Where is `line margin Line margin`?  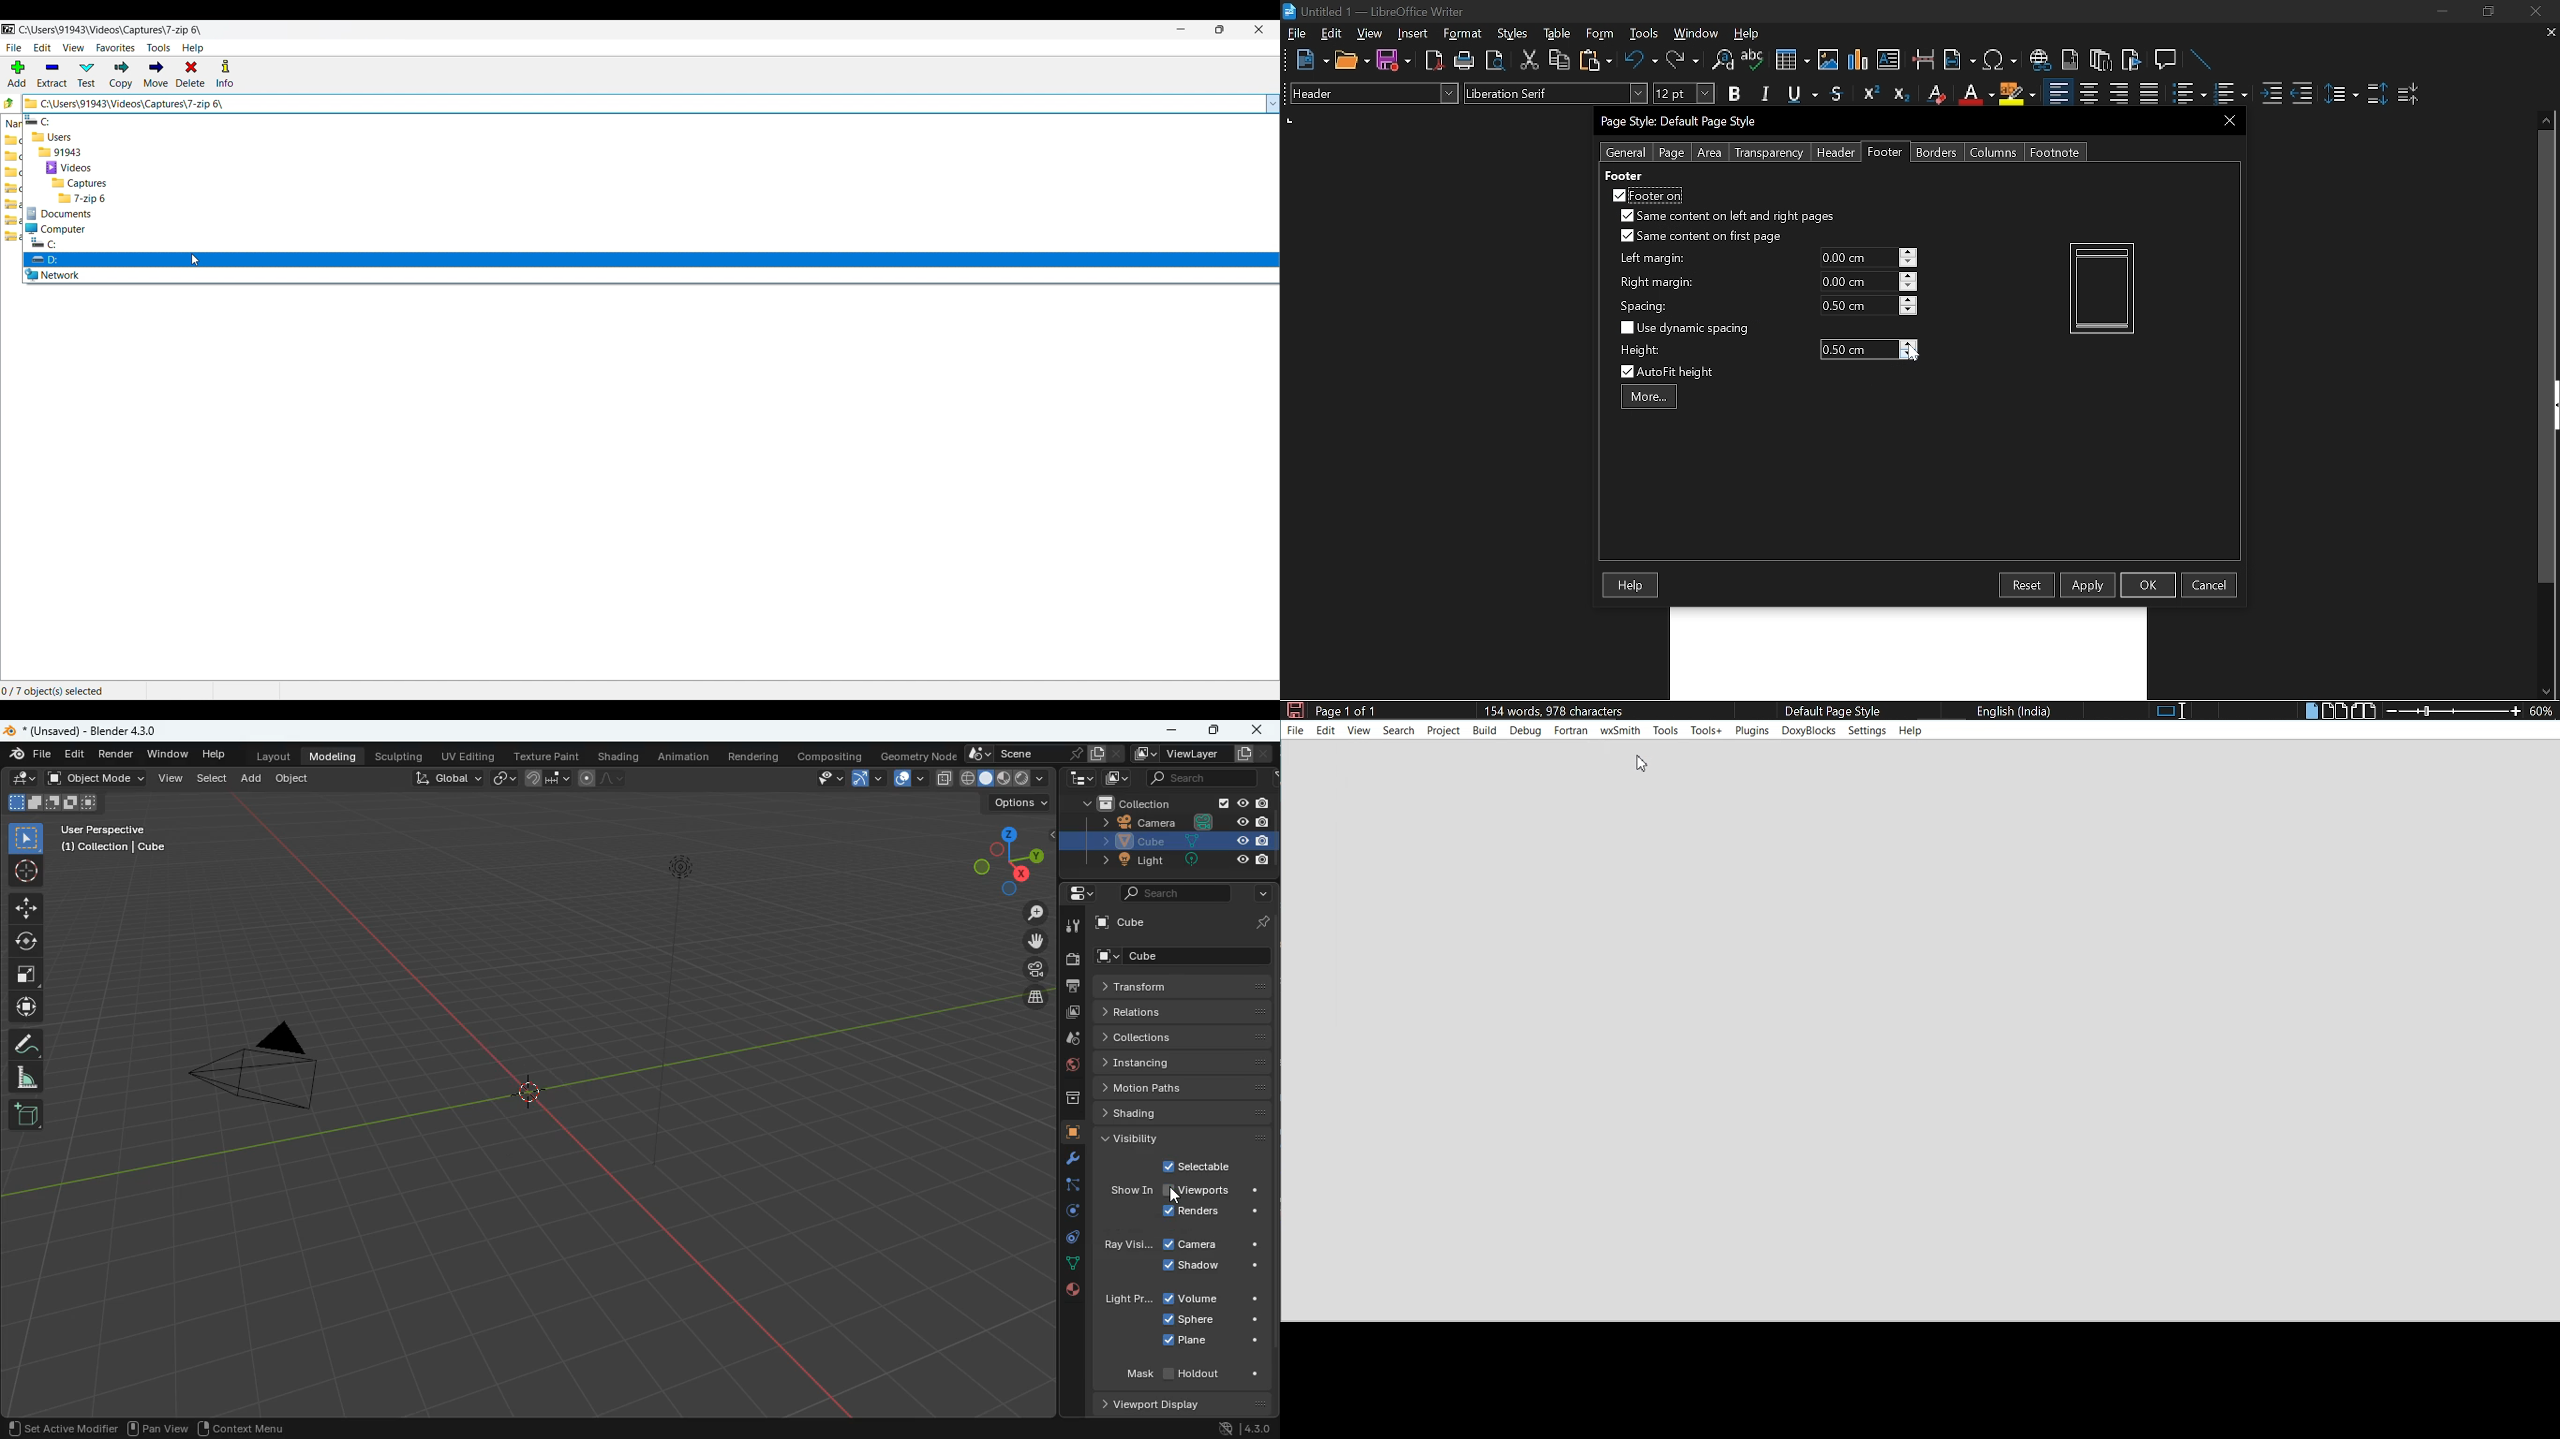 line margin Line margin is located at coordinates (1857, 258).